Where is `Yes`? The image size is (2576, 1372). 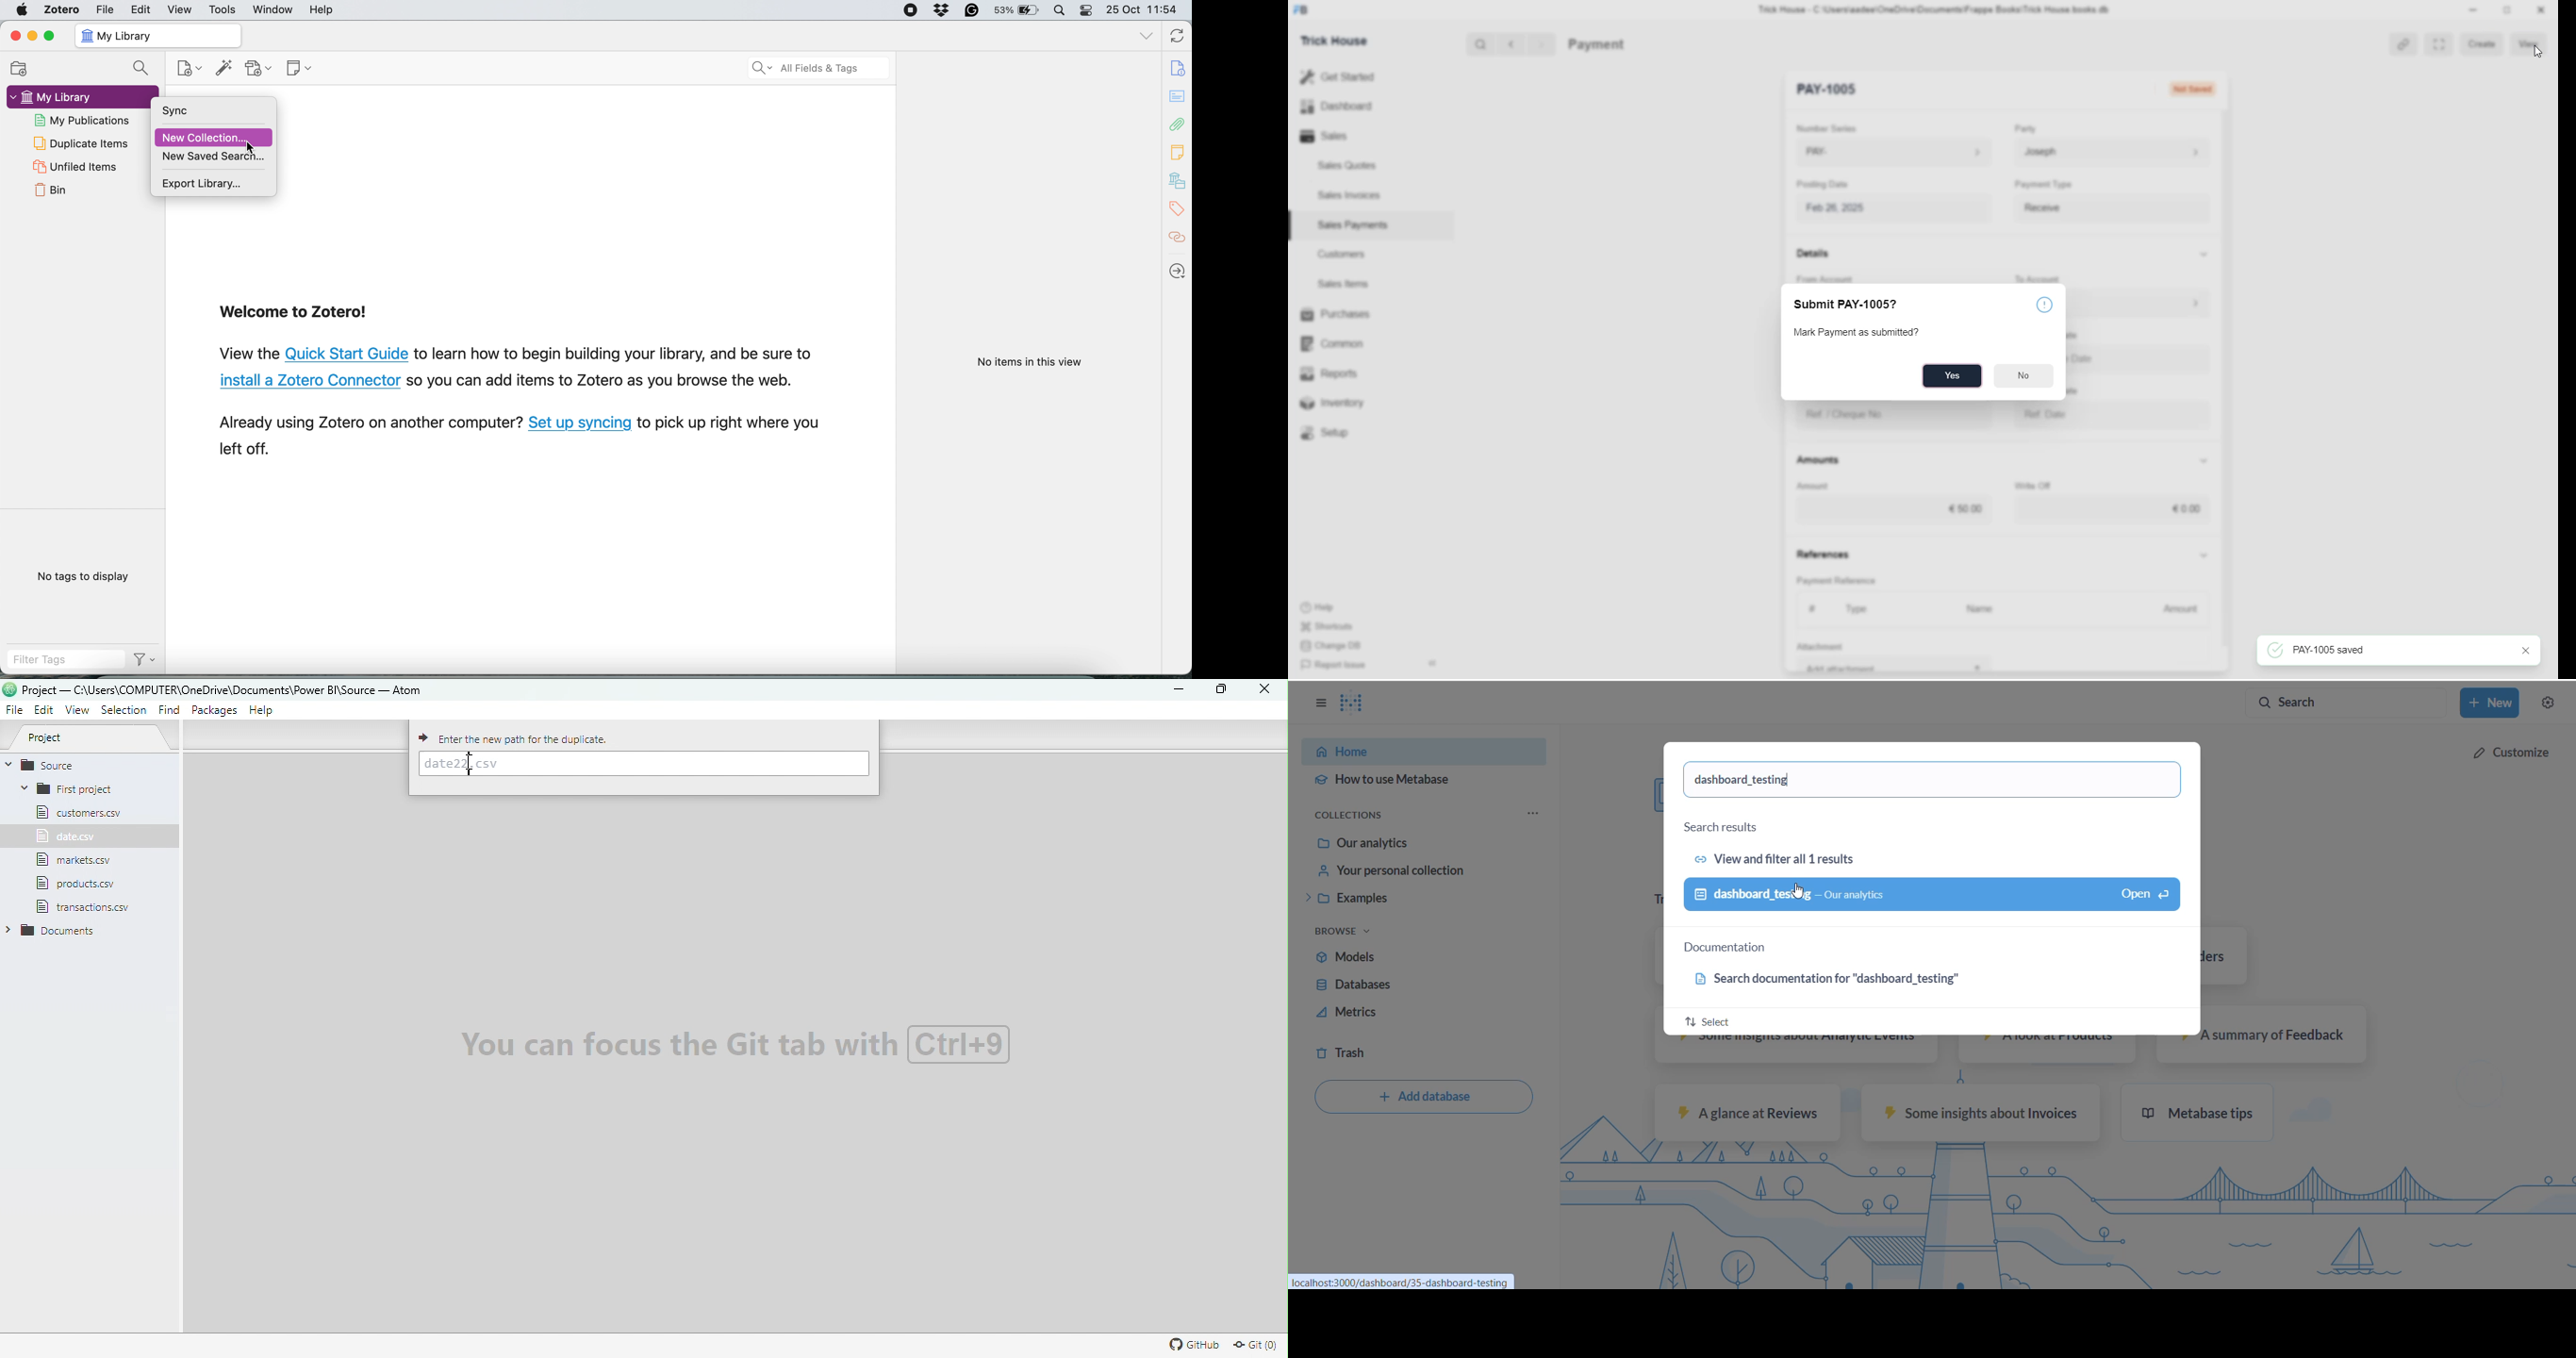 Yes is located at coordinates (1953, 377).